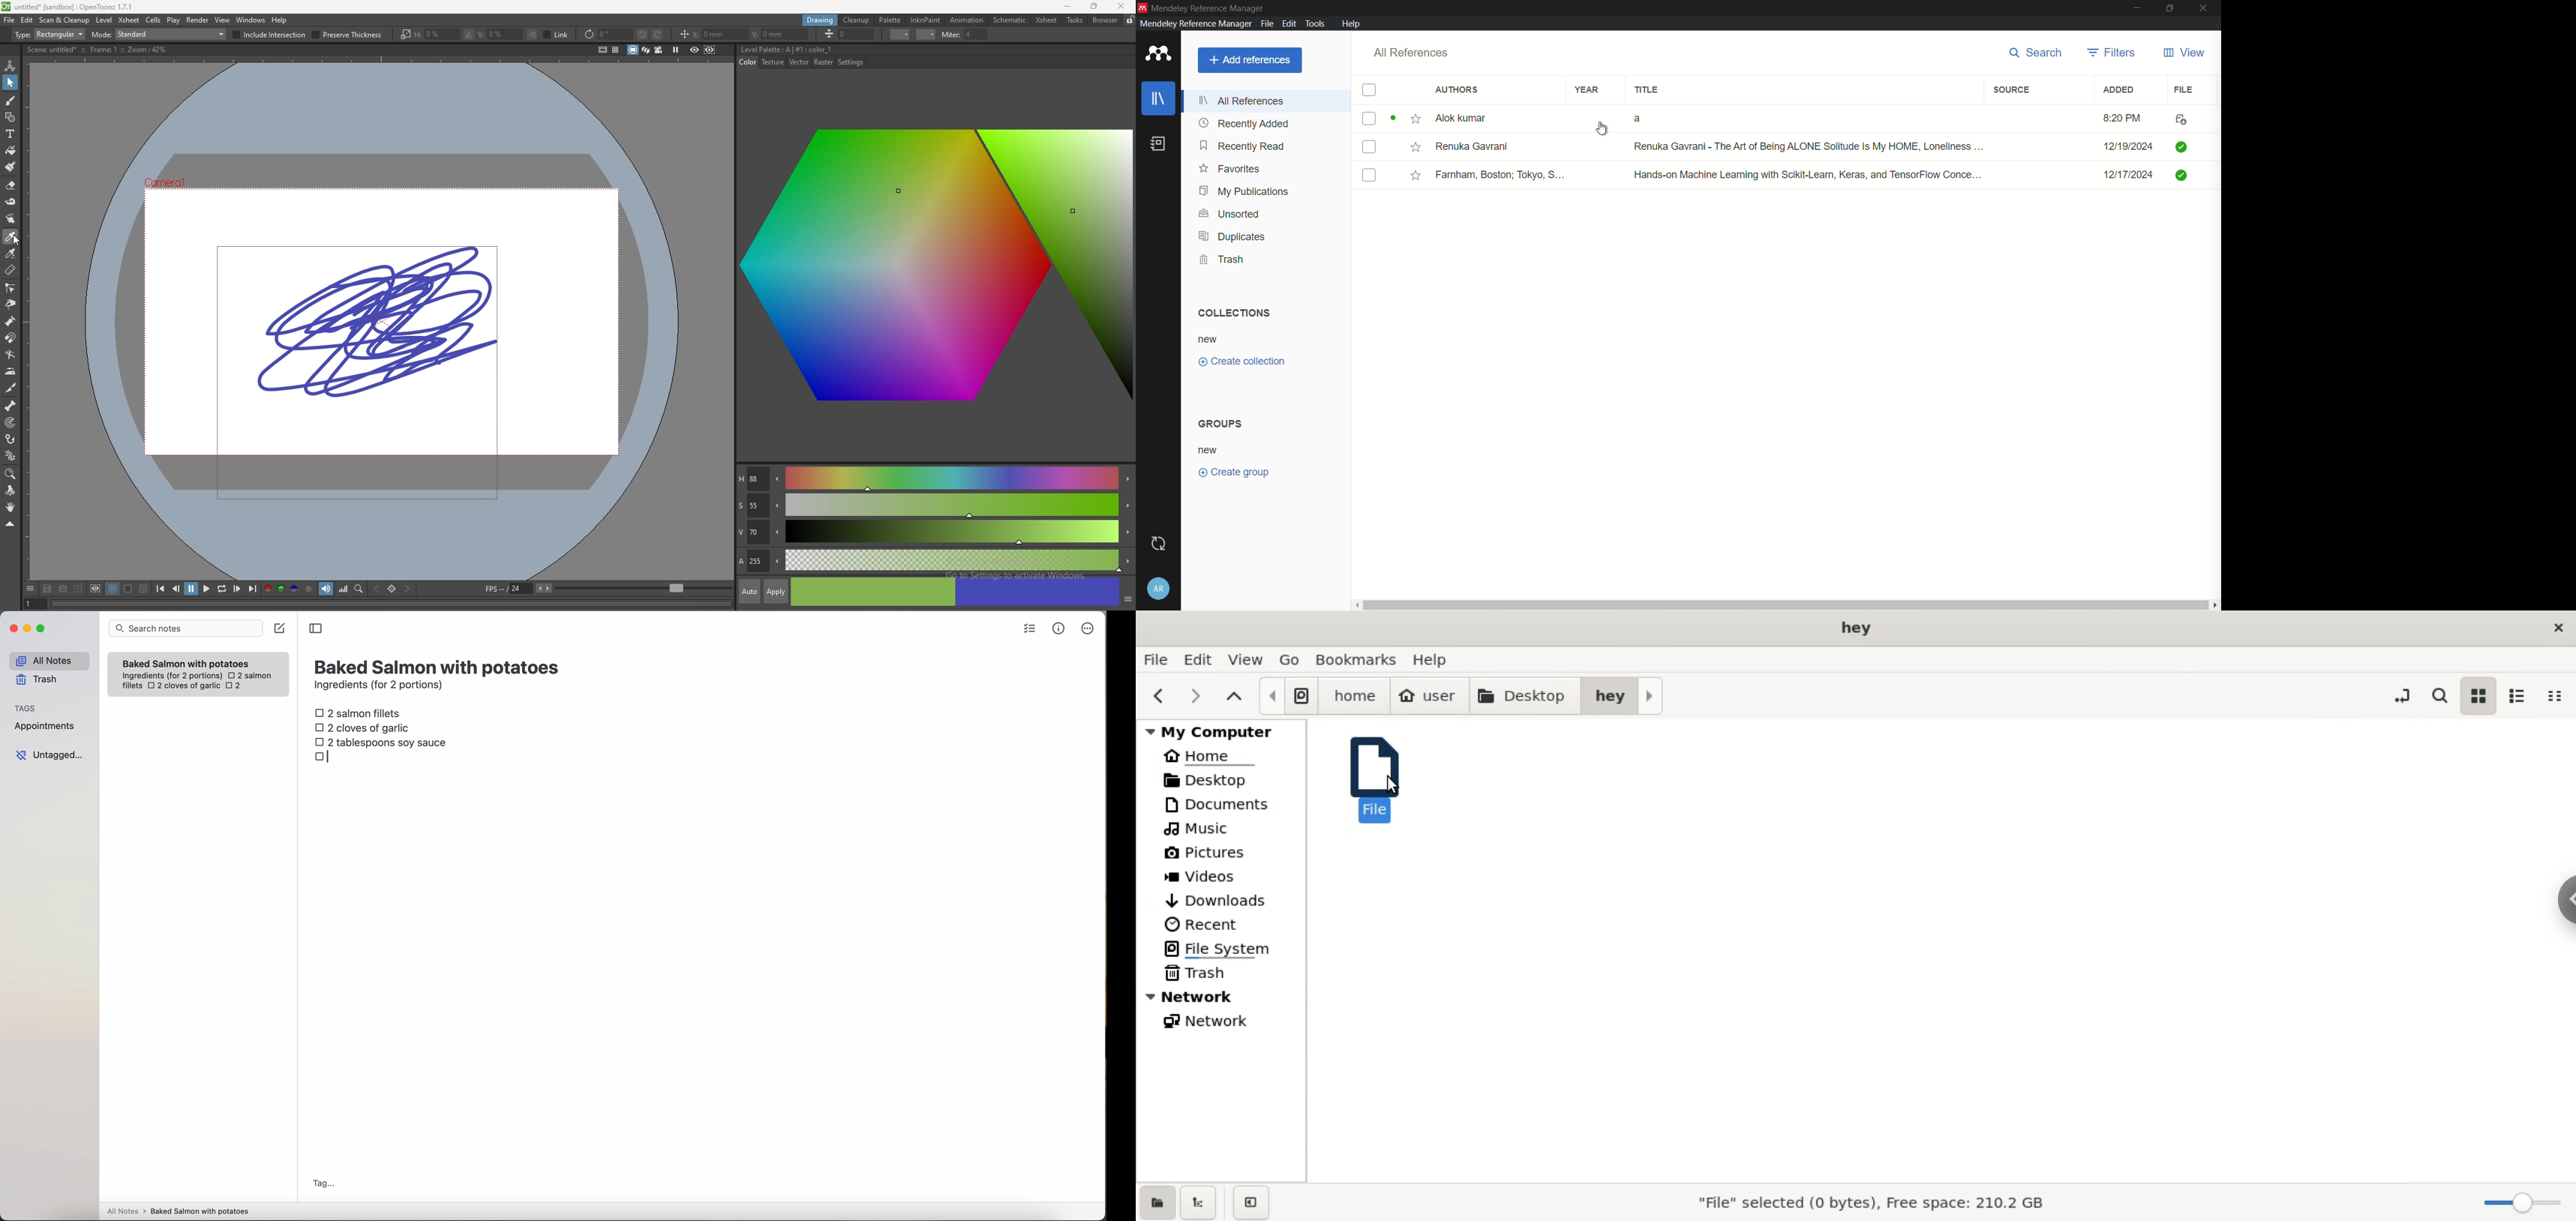  I want to click on help menu, so click(1351, 24).